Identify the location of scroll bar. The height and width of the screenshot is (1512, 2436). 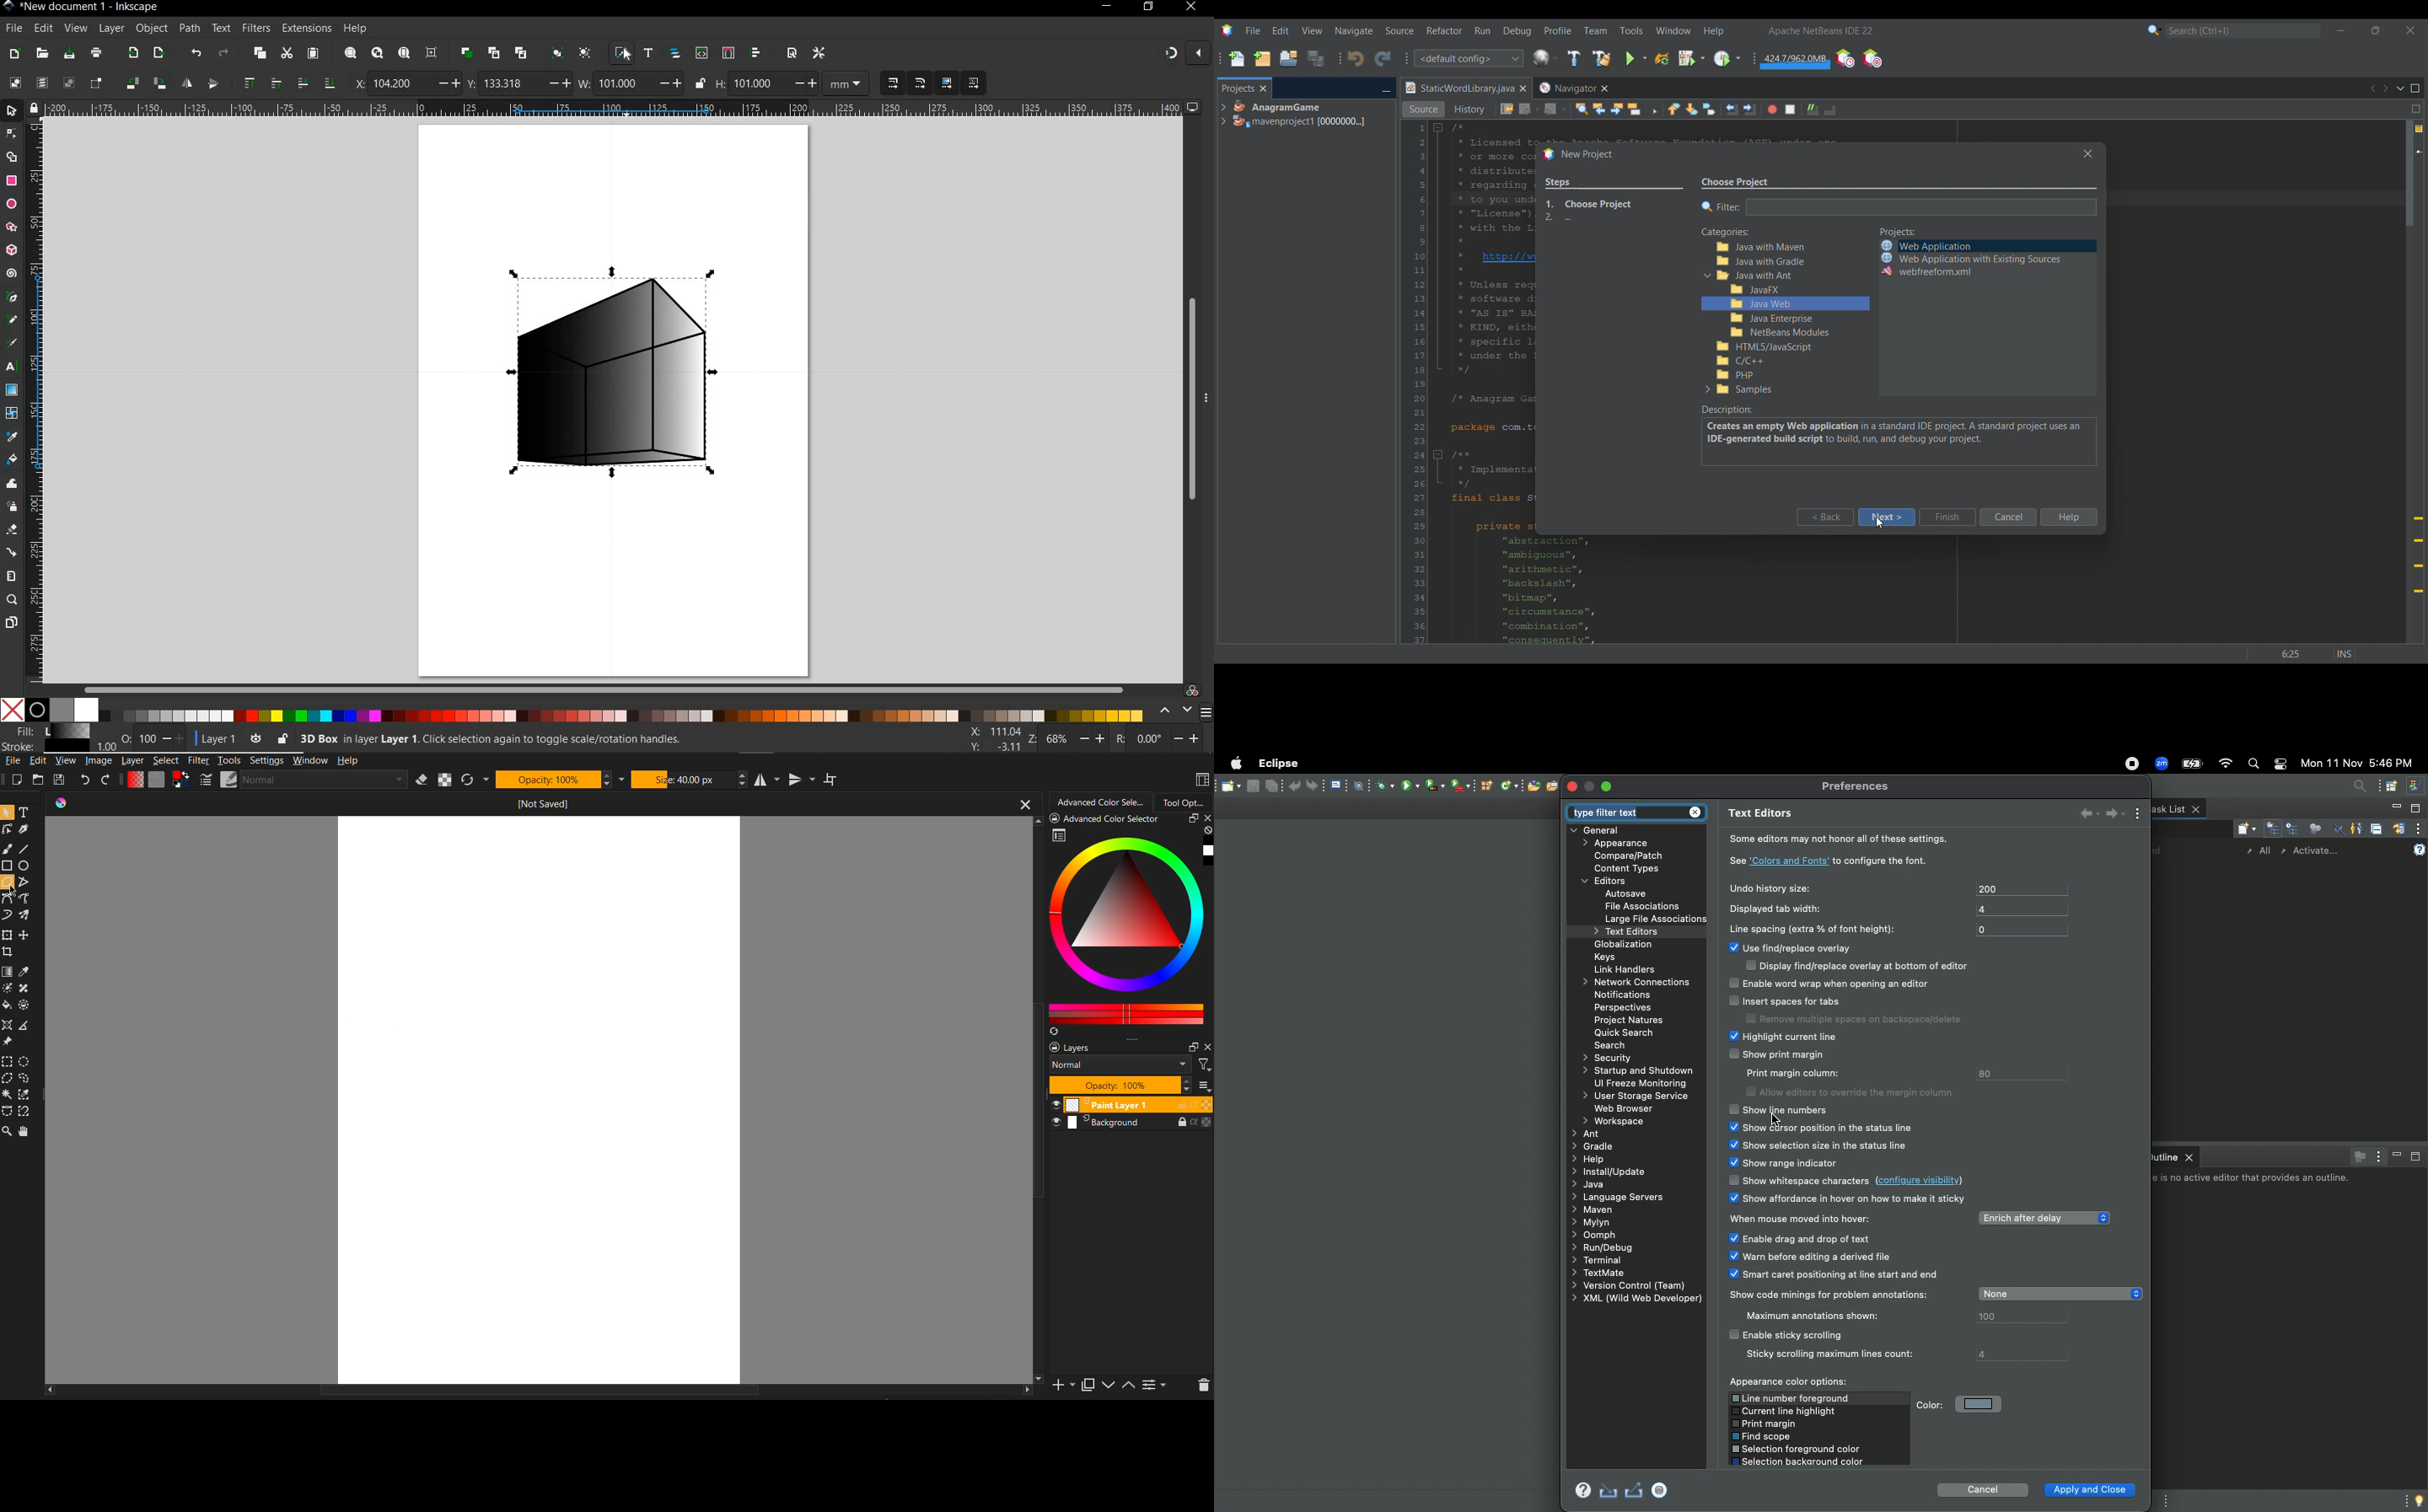
(1037, 1098).